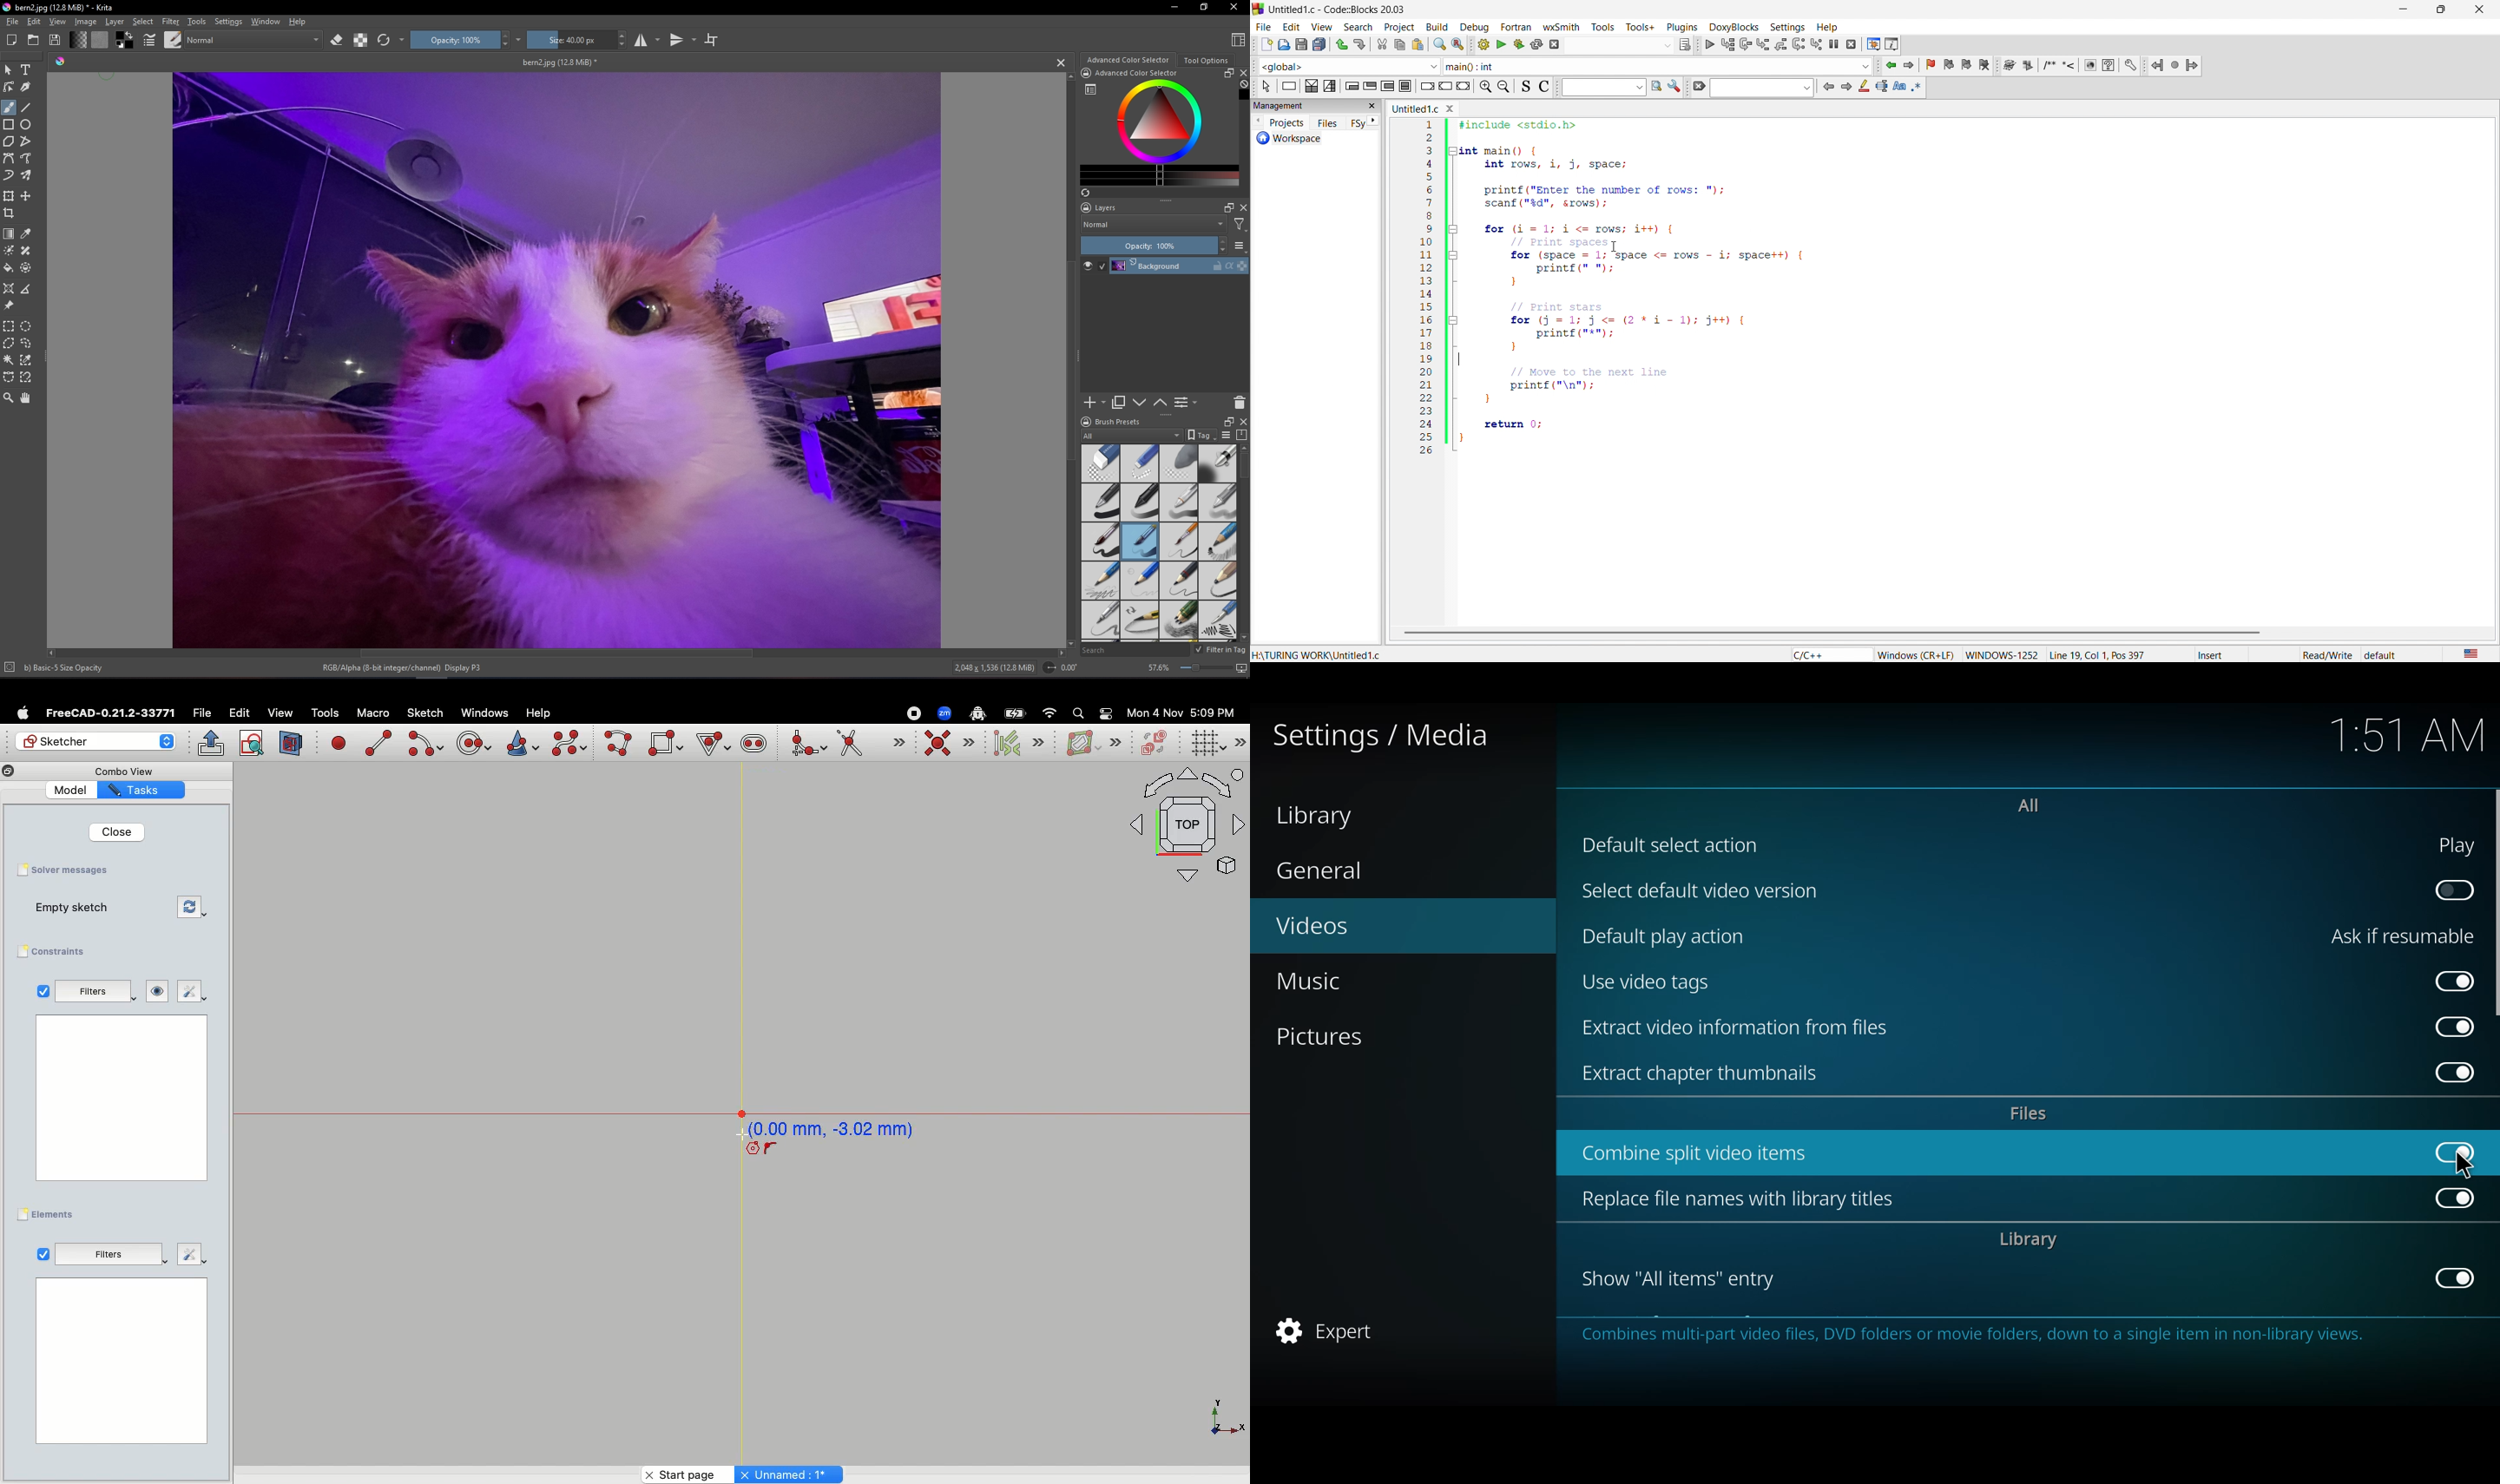 The image size is (2520, 1484). What do you see at coordinates (1880, 87) in the screenshot?
I see `selected text` at bounding box center [1880, 87].